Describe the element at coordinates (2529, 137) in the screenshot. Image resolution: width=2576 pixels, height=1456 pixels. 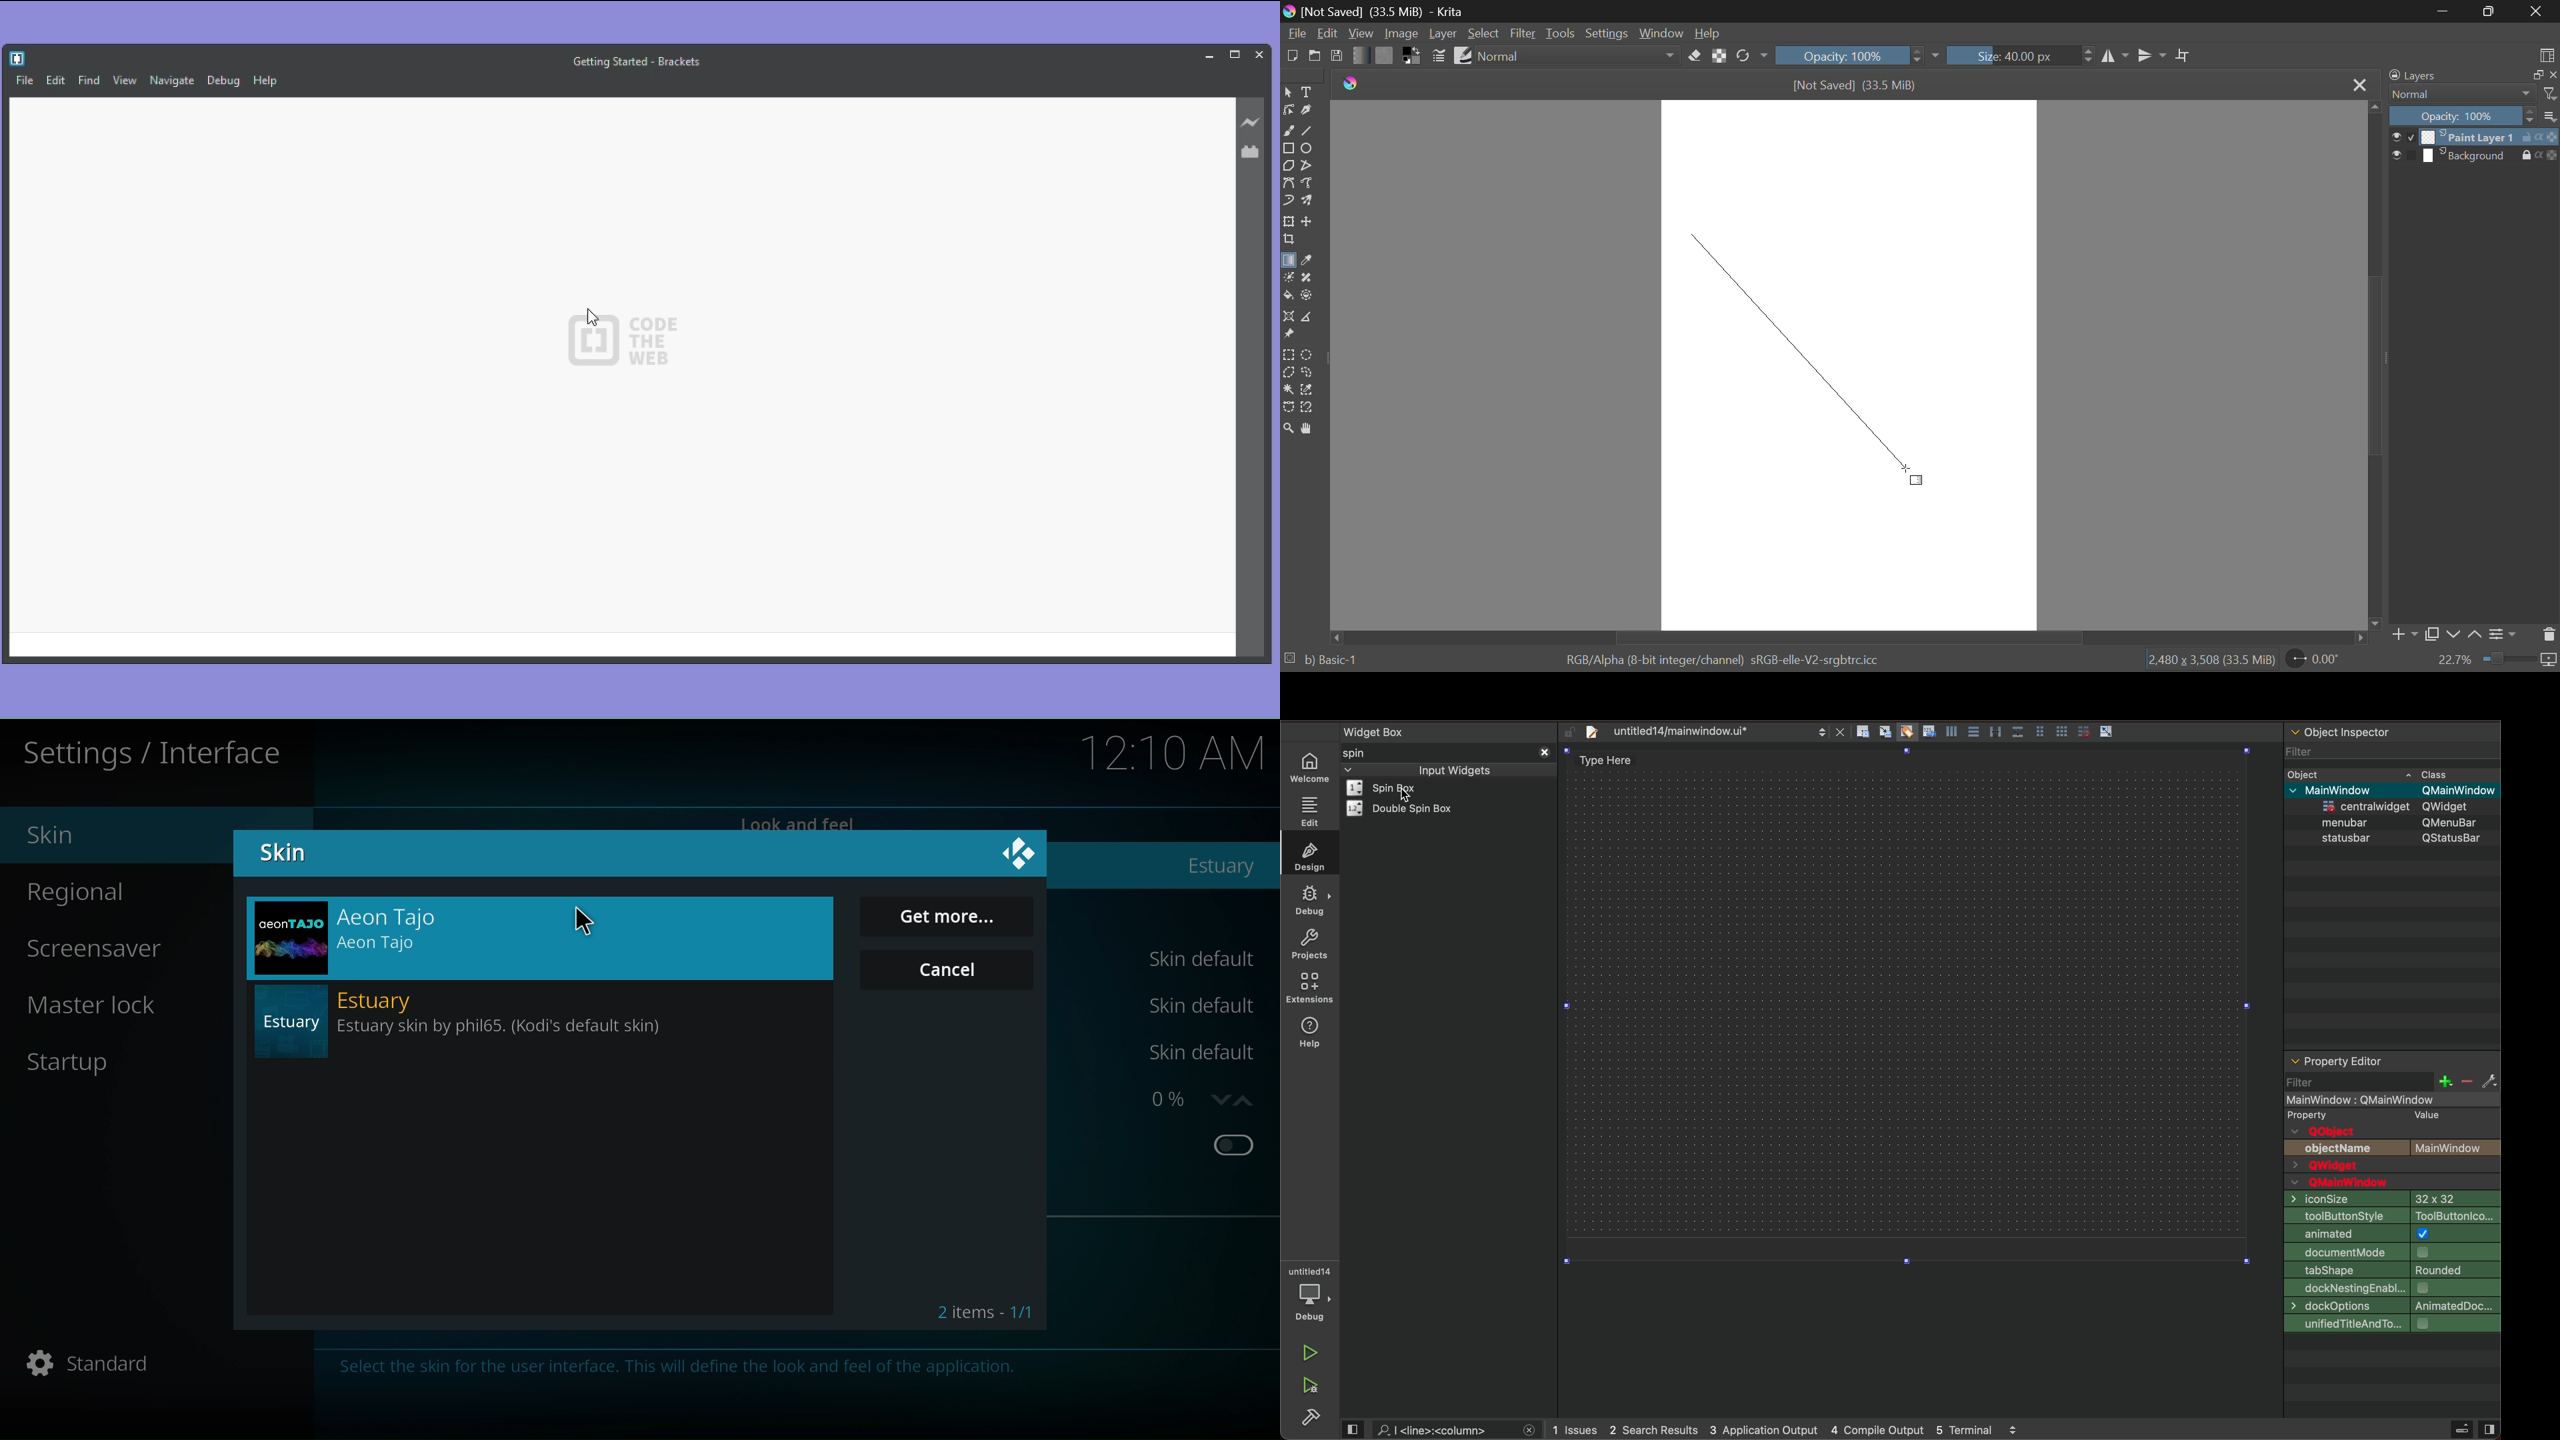
I see `unlock` at that location.